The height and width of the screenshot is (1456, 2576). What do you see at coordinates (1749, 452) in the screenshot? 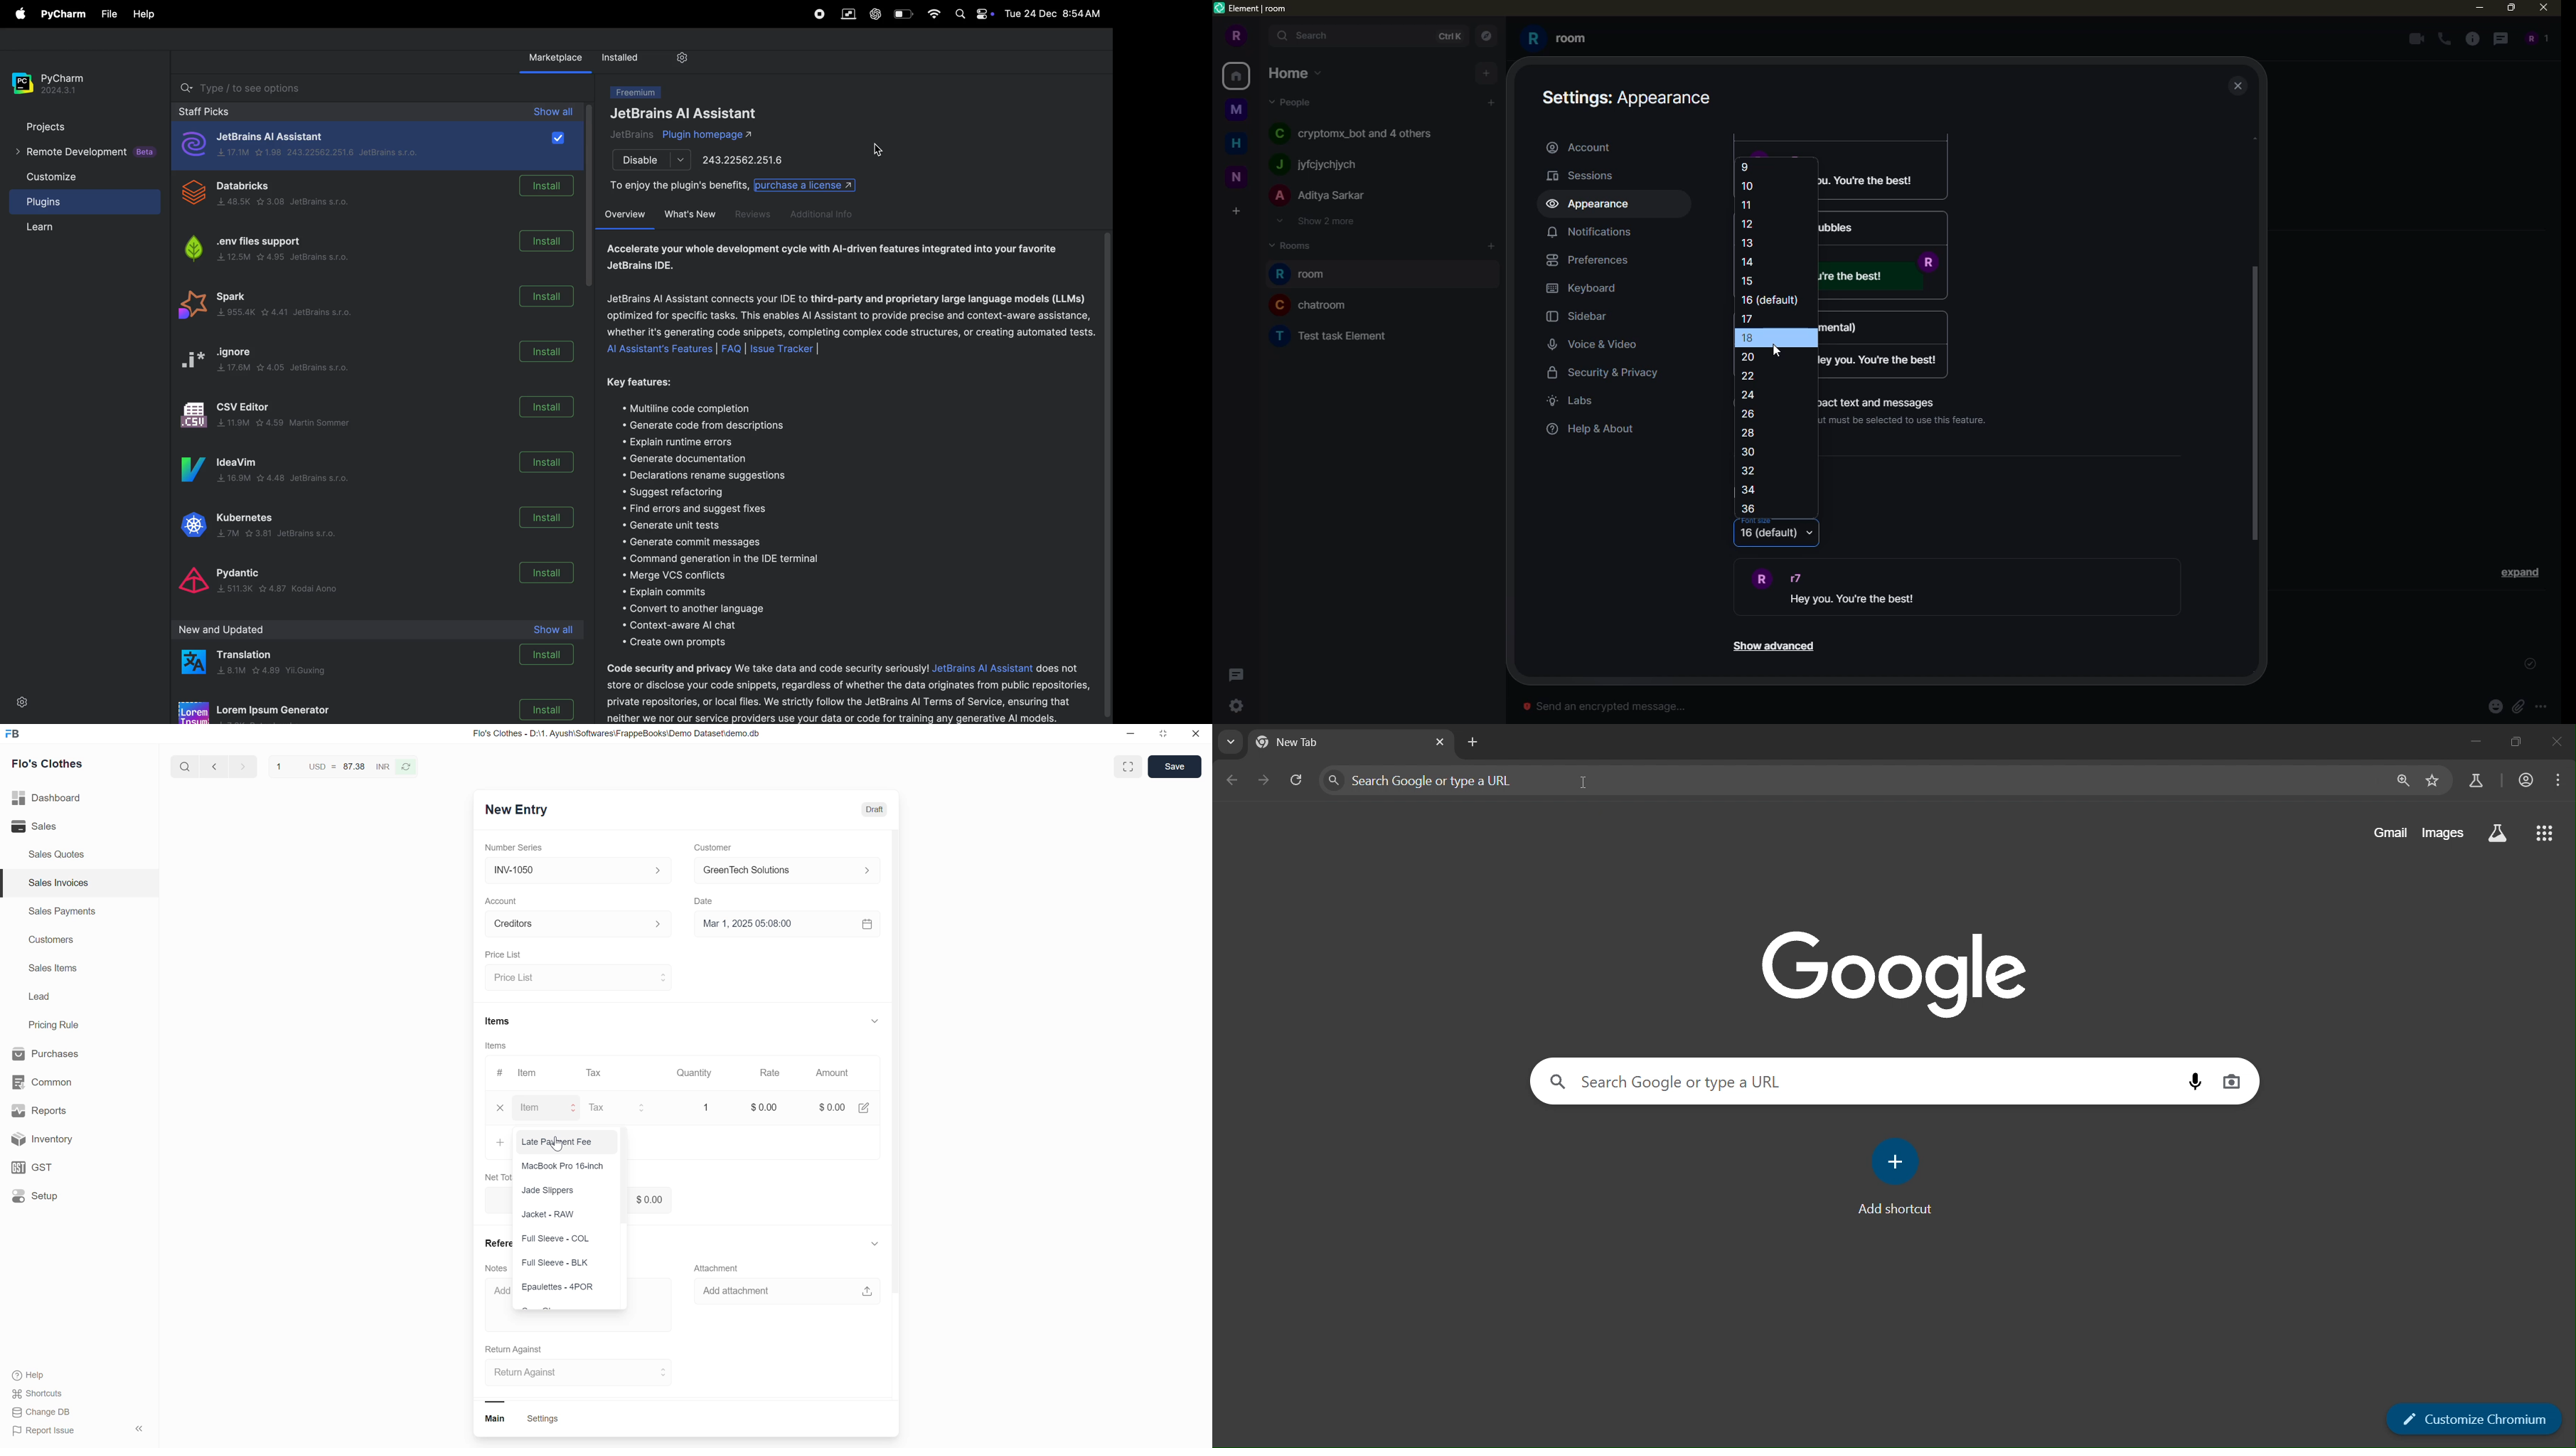
I see `30` at bounding box center [1749, 452].